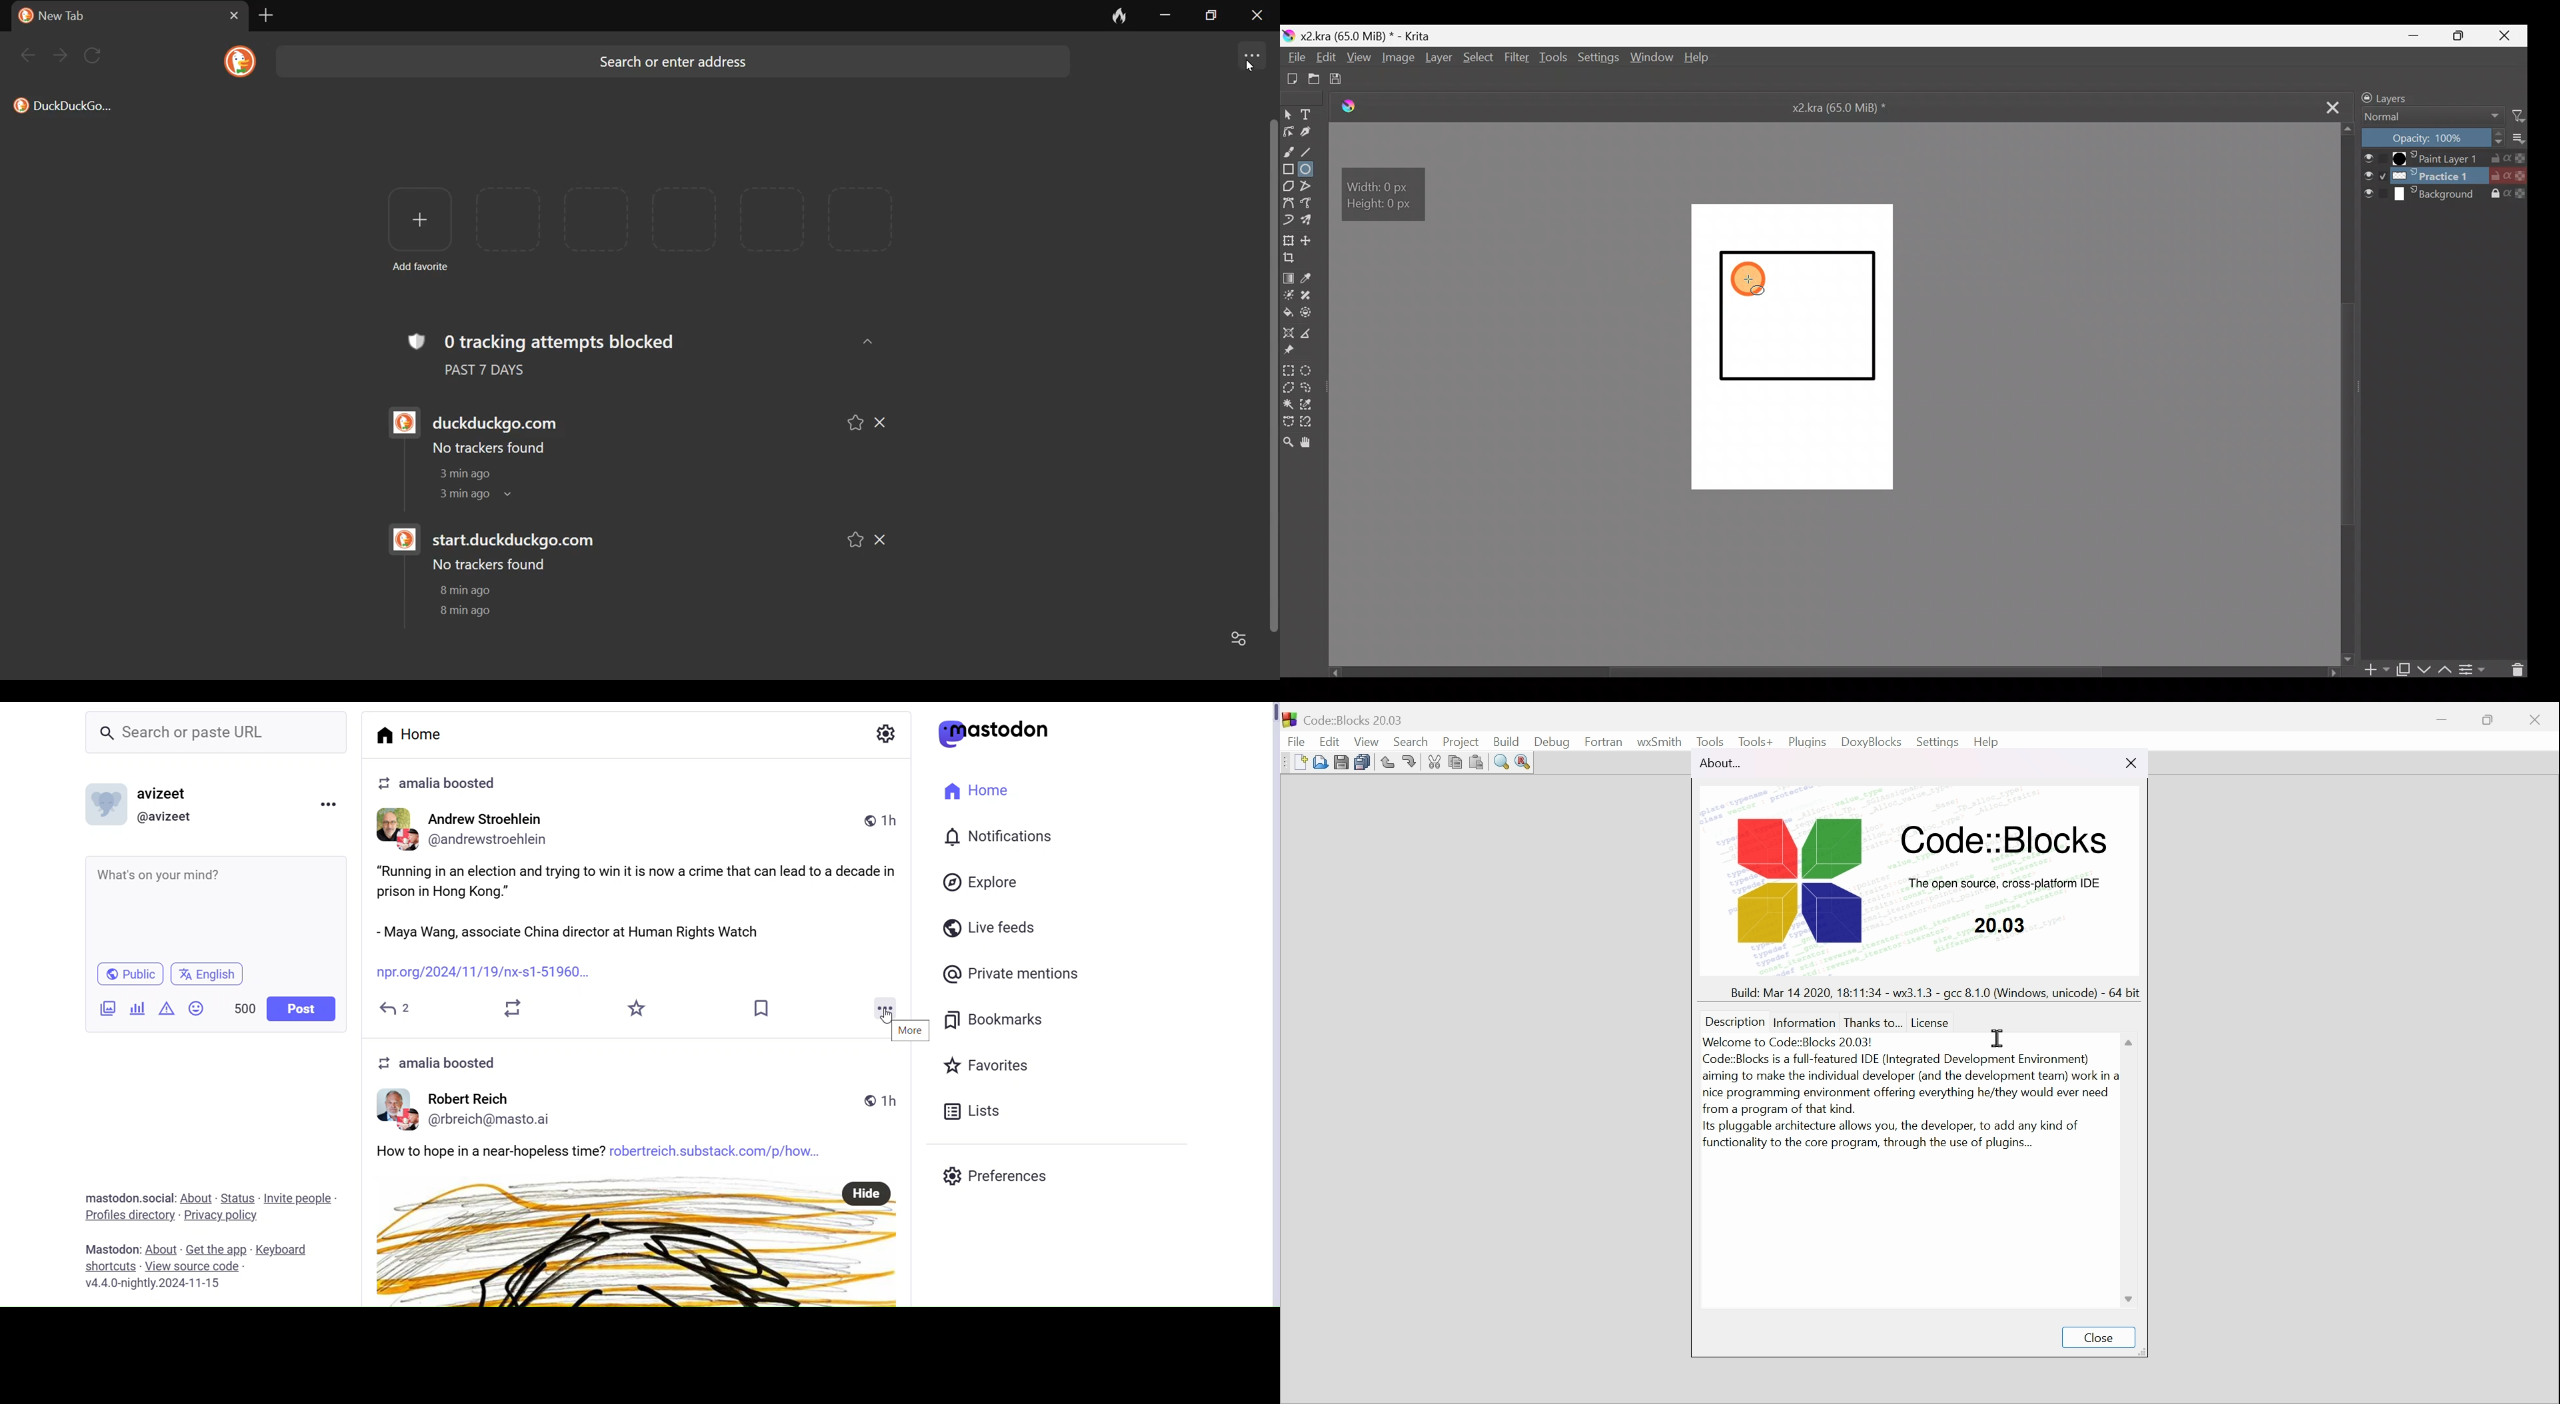  What do you see at coordinates (892, 1018) in the screenshot?
I see `cursor` at bounding box center [892, 1018].